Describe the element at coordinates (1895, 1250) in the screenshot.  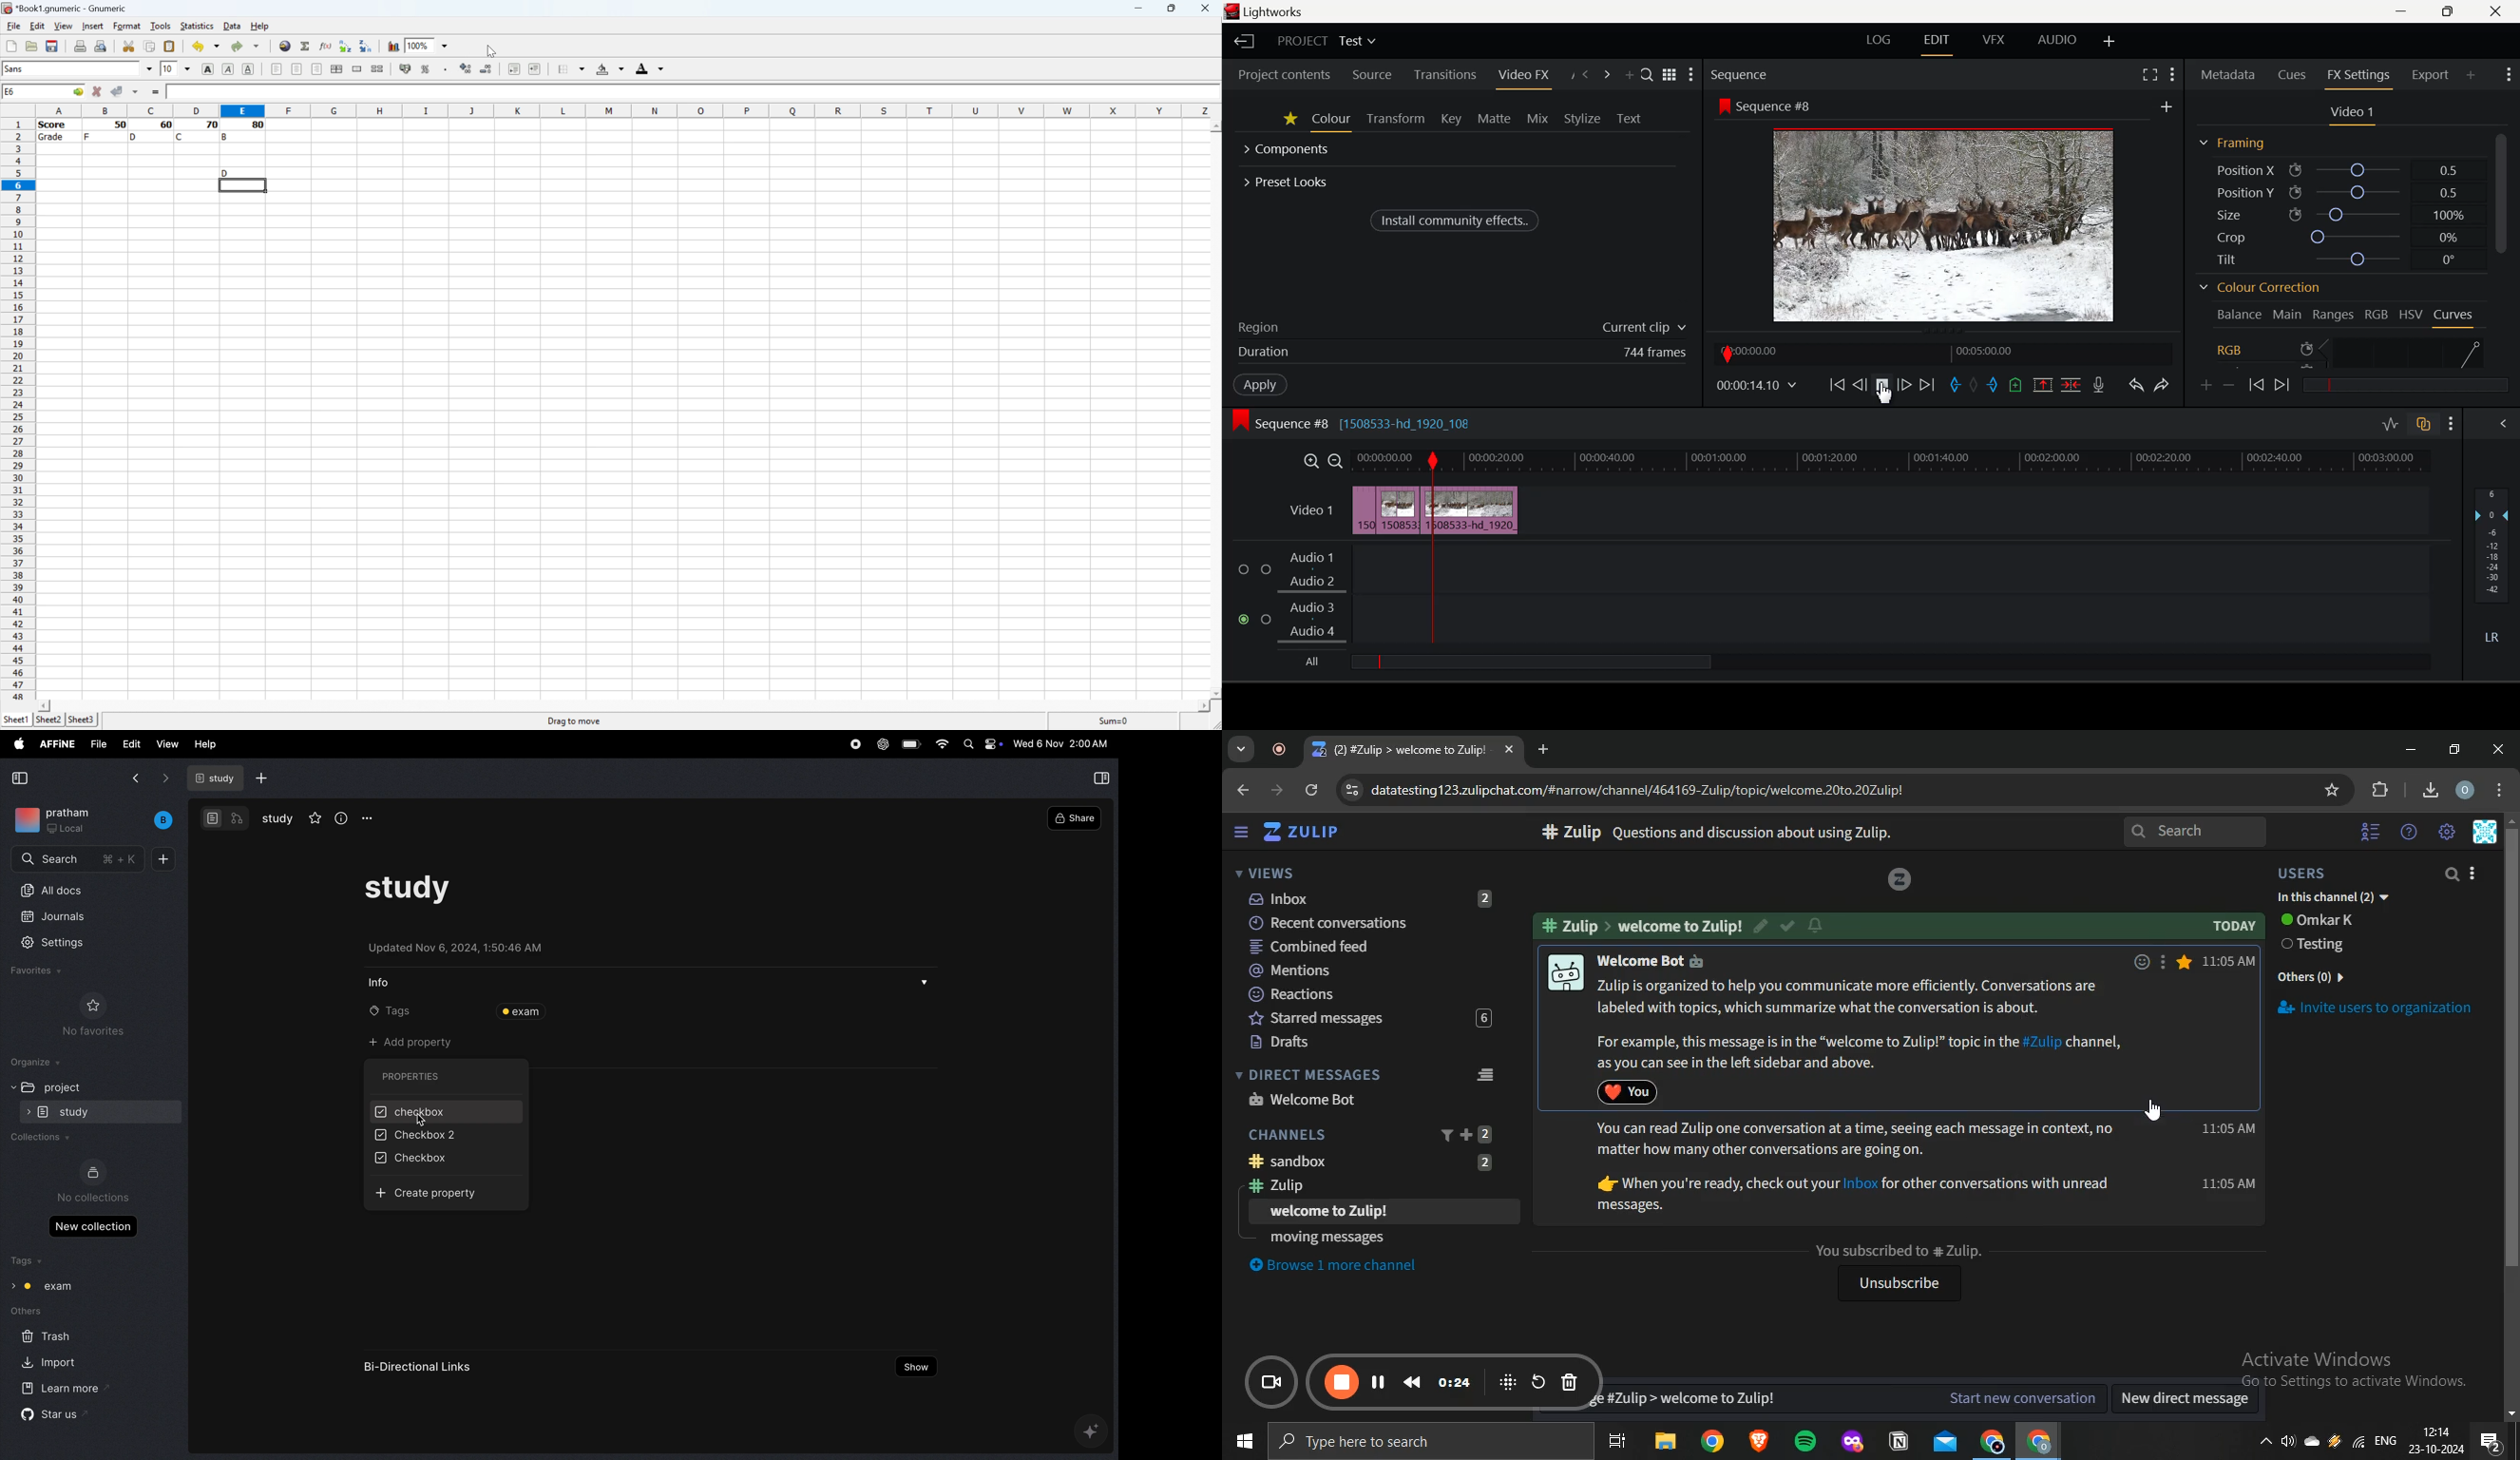
I see `You subscribed to # Zulip.` at that location.